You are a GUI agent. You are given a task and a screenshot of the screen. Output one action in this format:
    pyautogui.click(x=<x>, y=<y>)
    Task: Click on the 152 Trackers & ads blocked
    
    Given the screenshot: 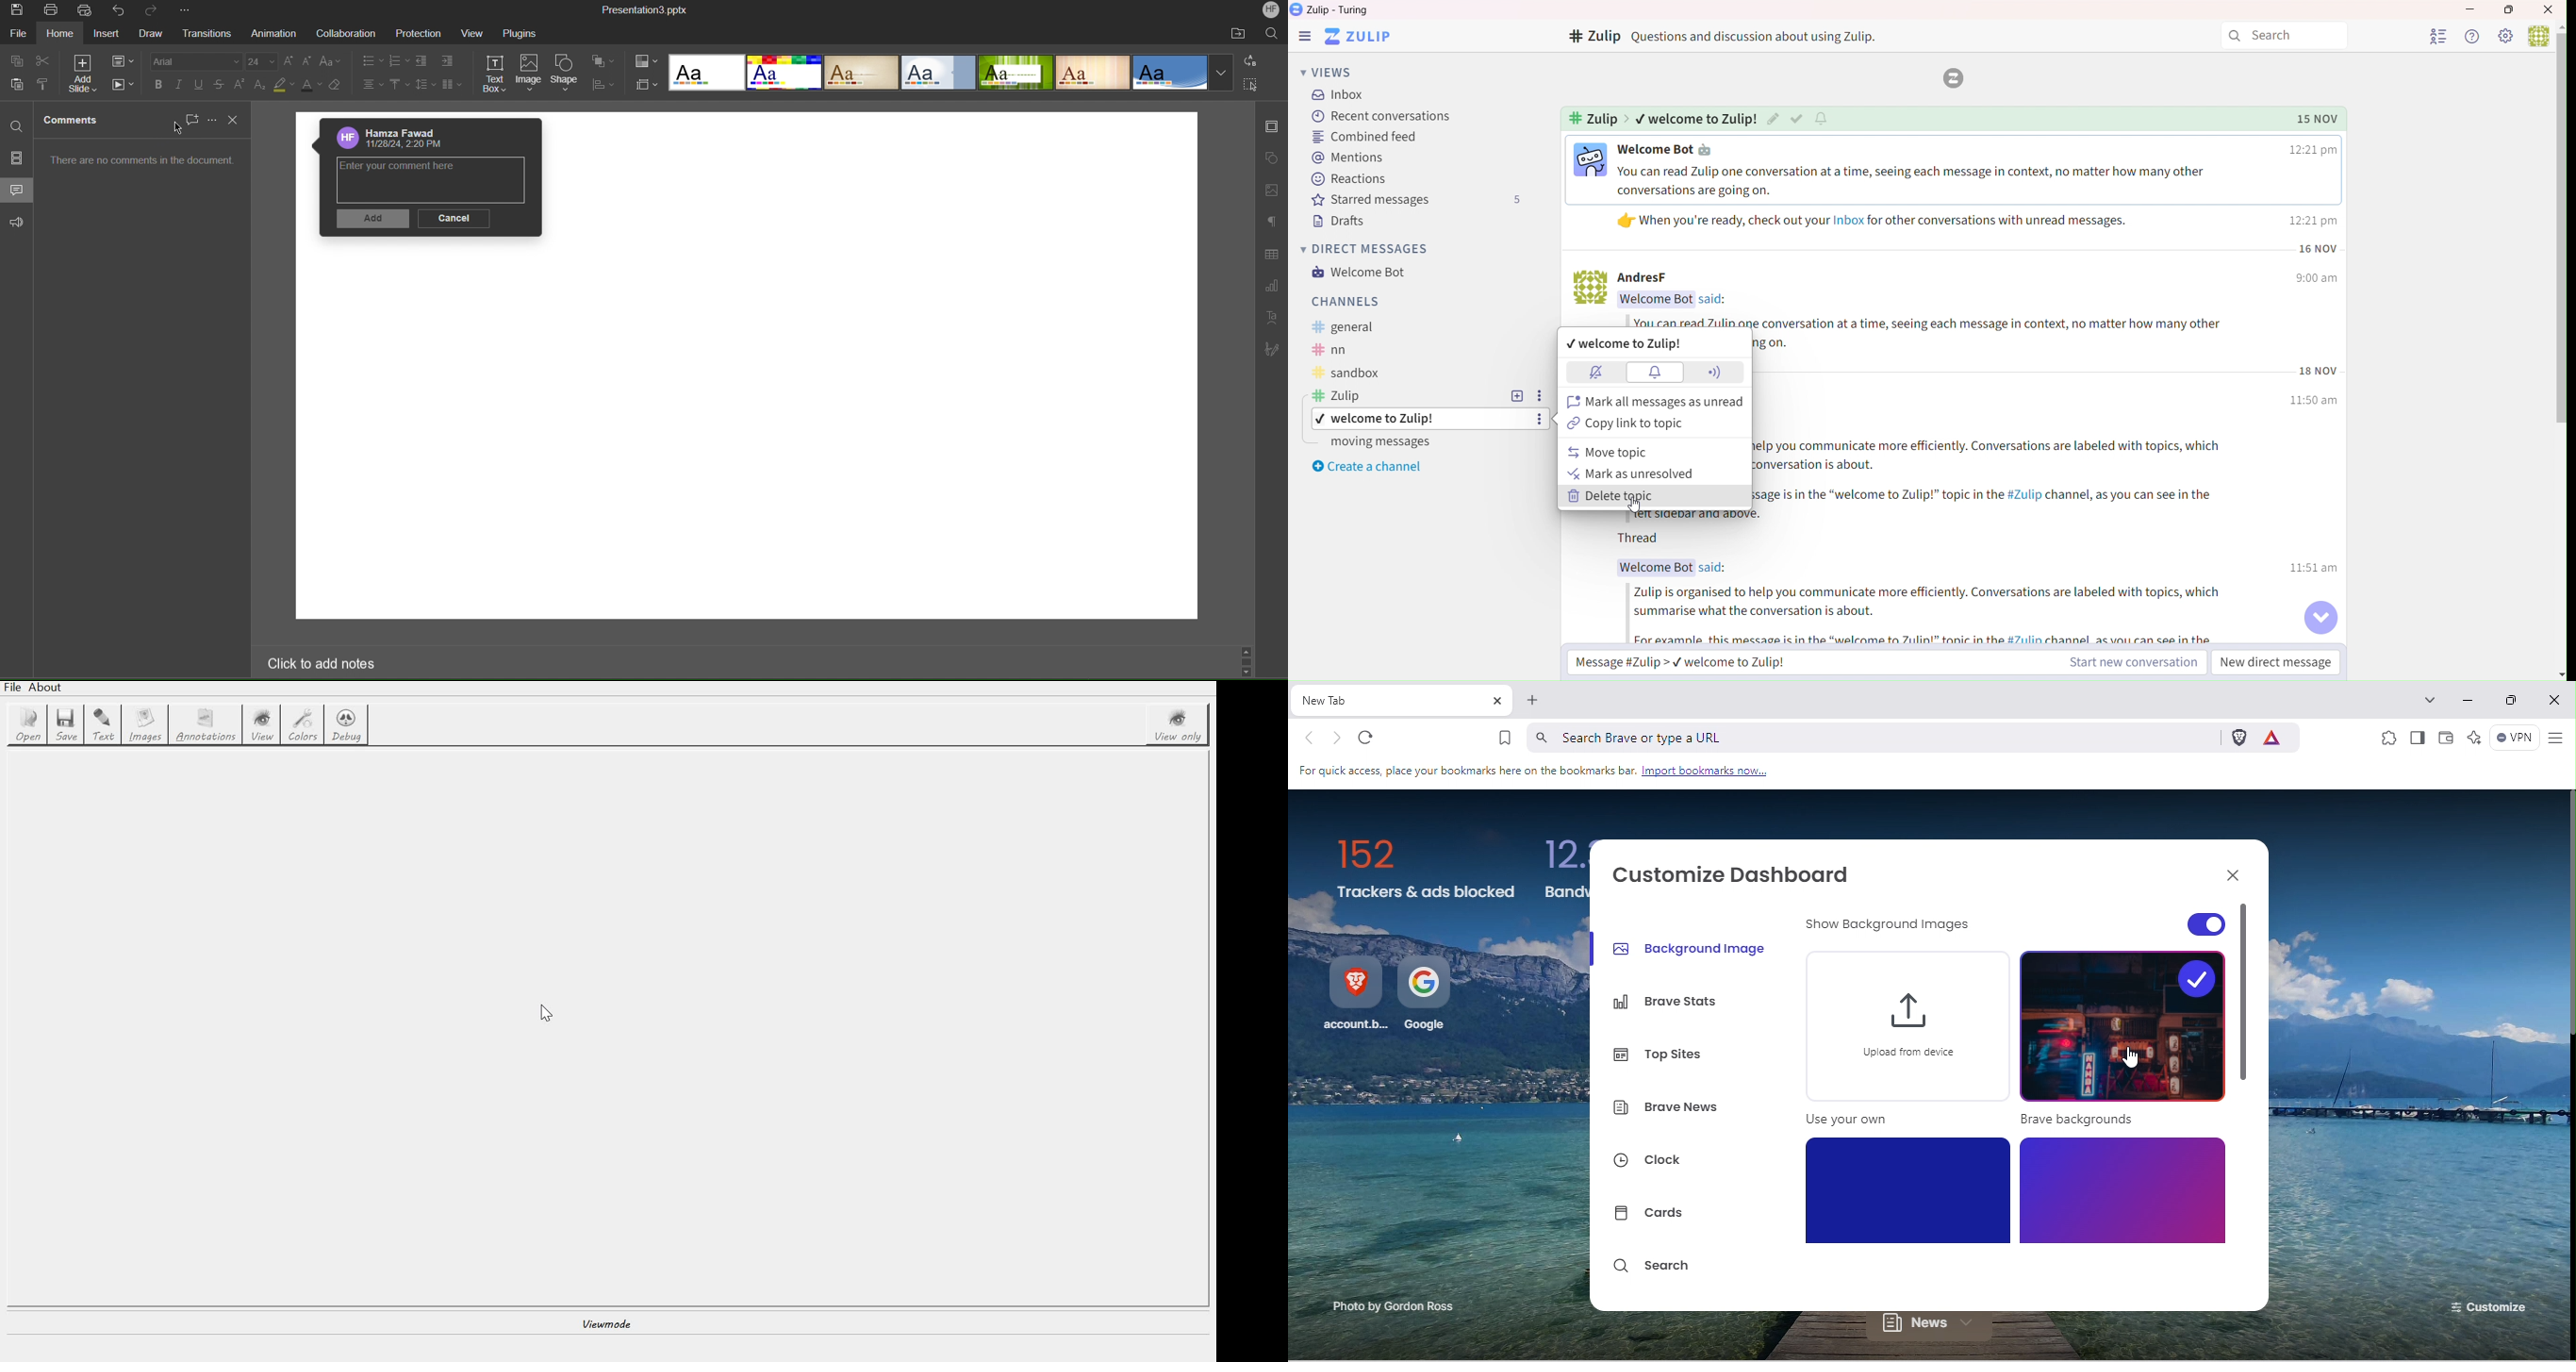 What is the action you would take?
    pyautogui.click(x=1427, y=871)
    